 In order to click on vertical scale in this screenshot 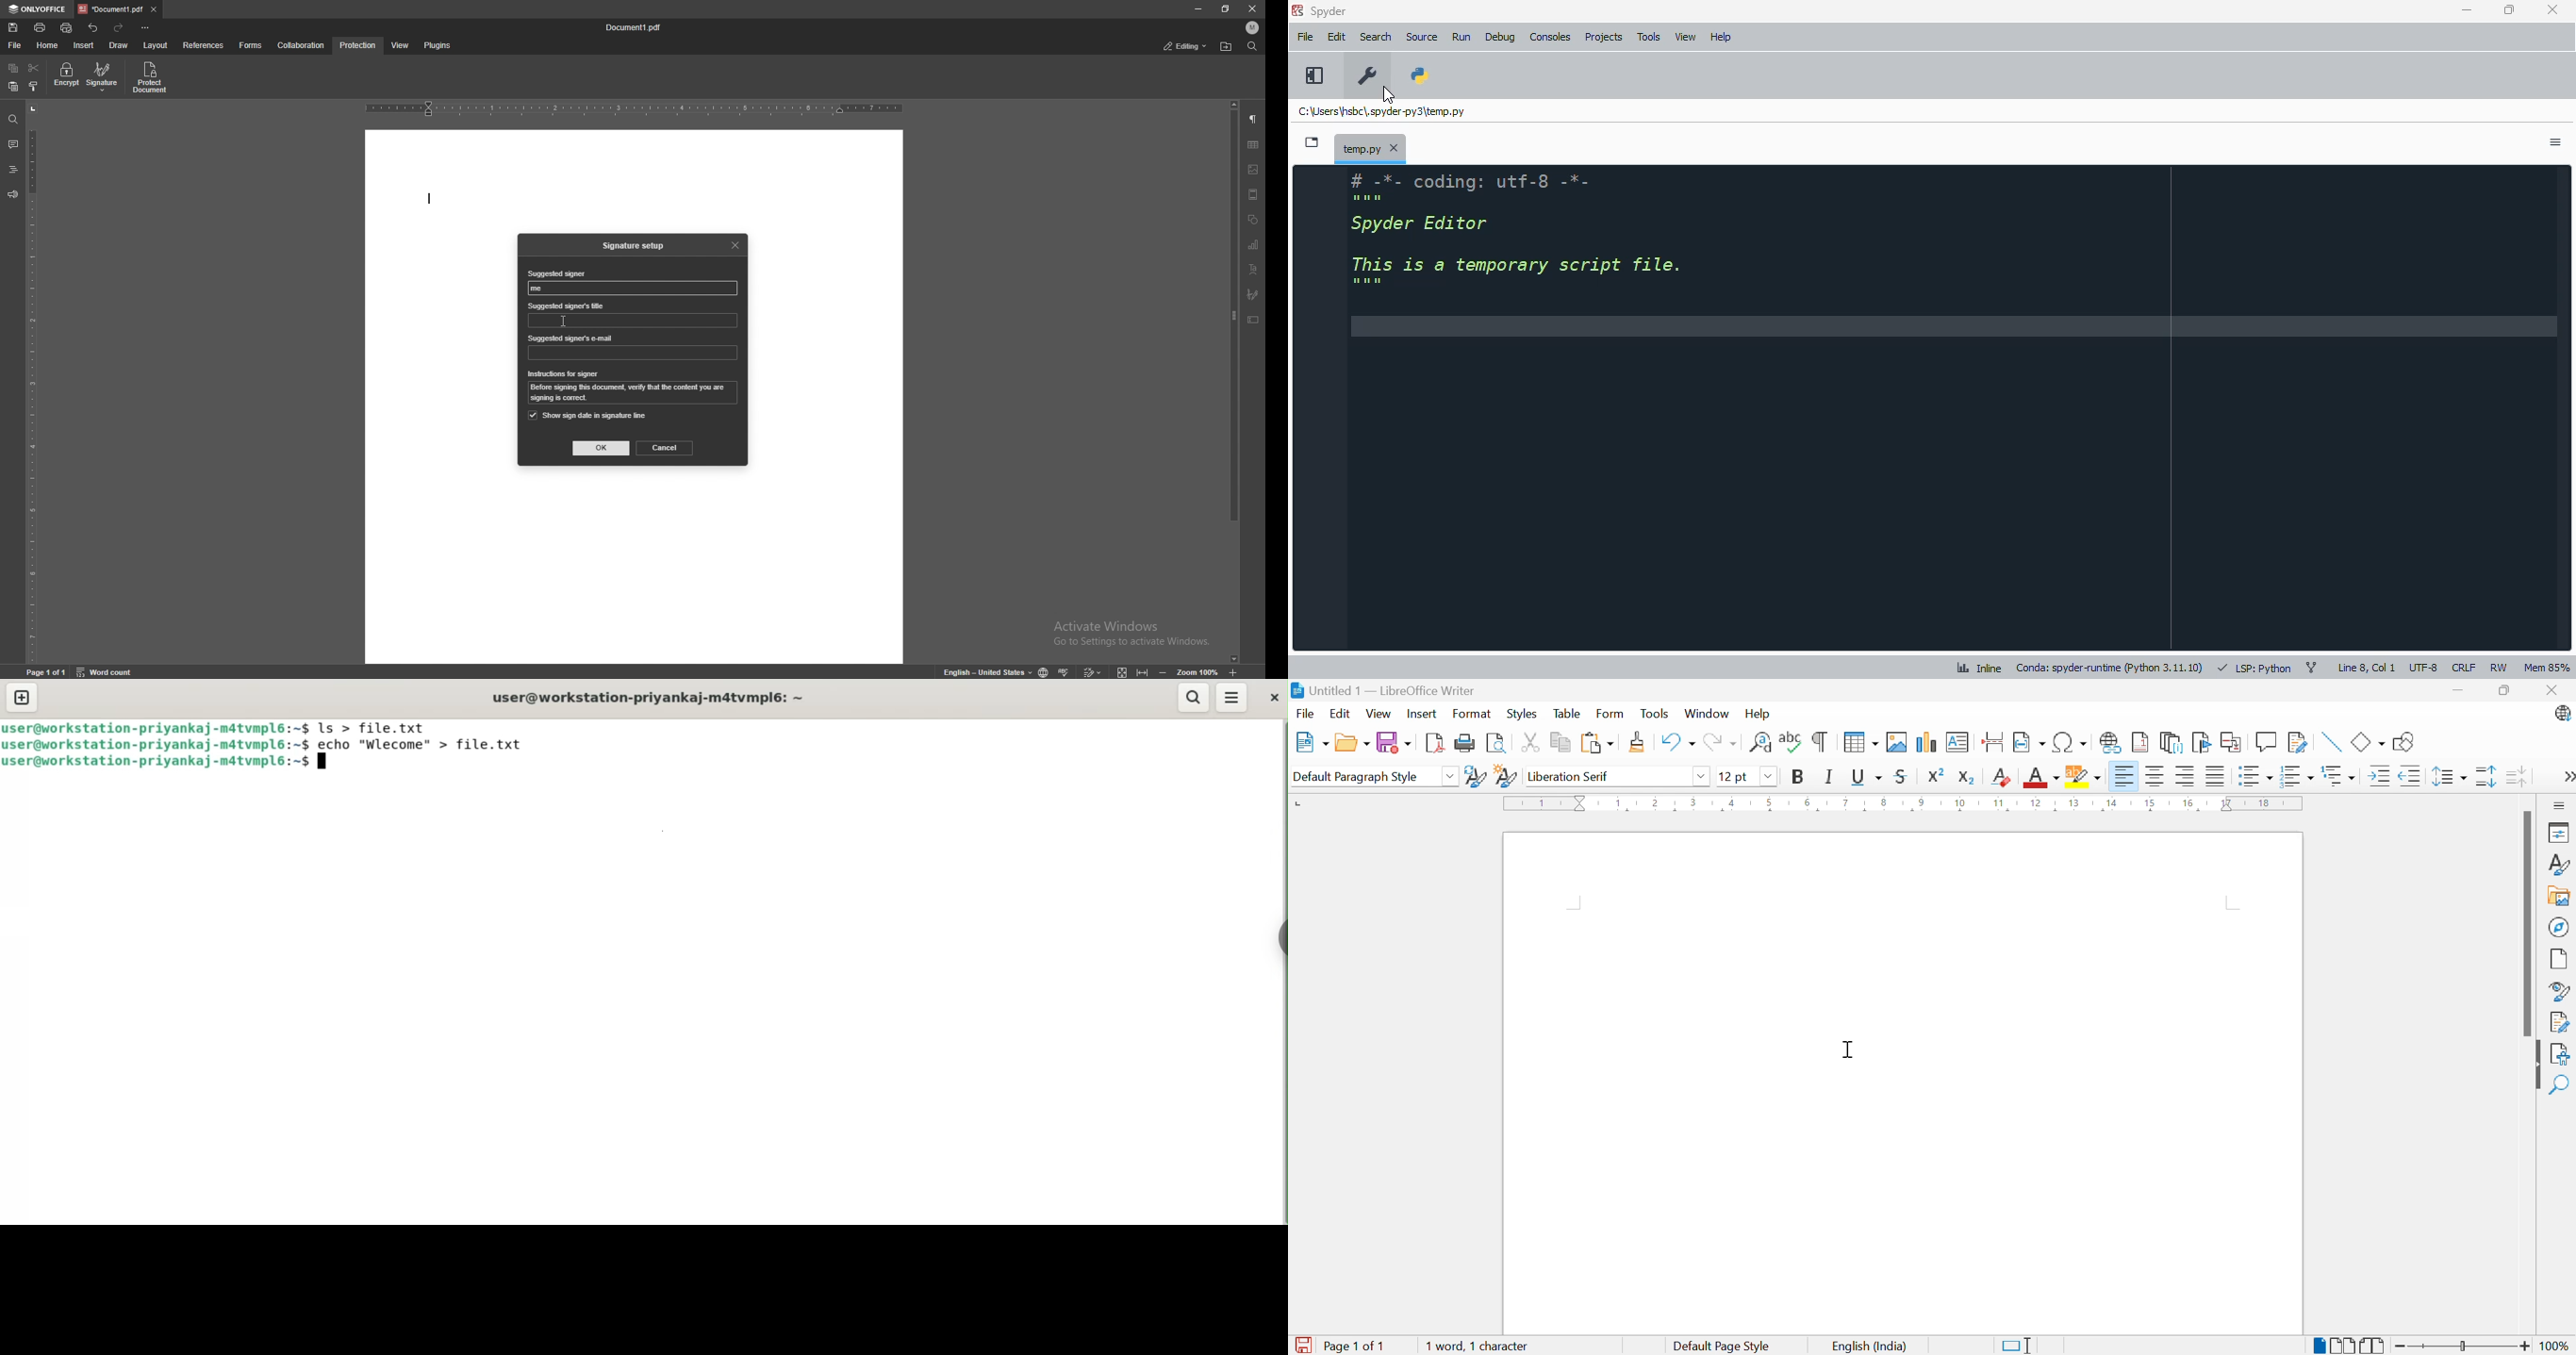, I will do `click(32, 383)`.